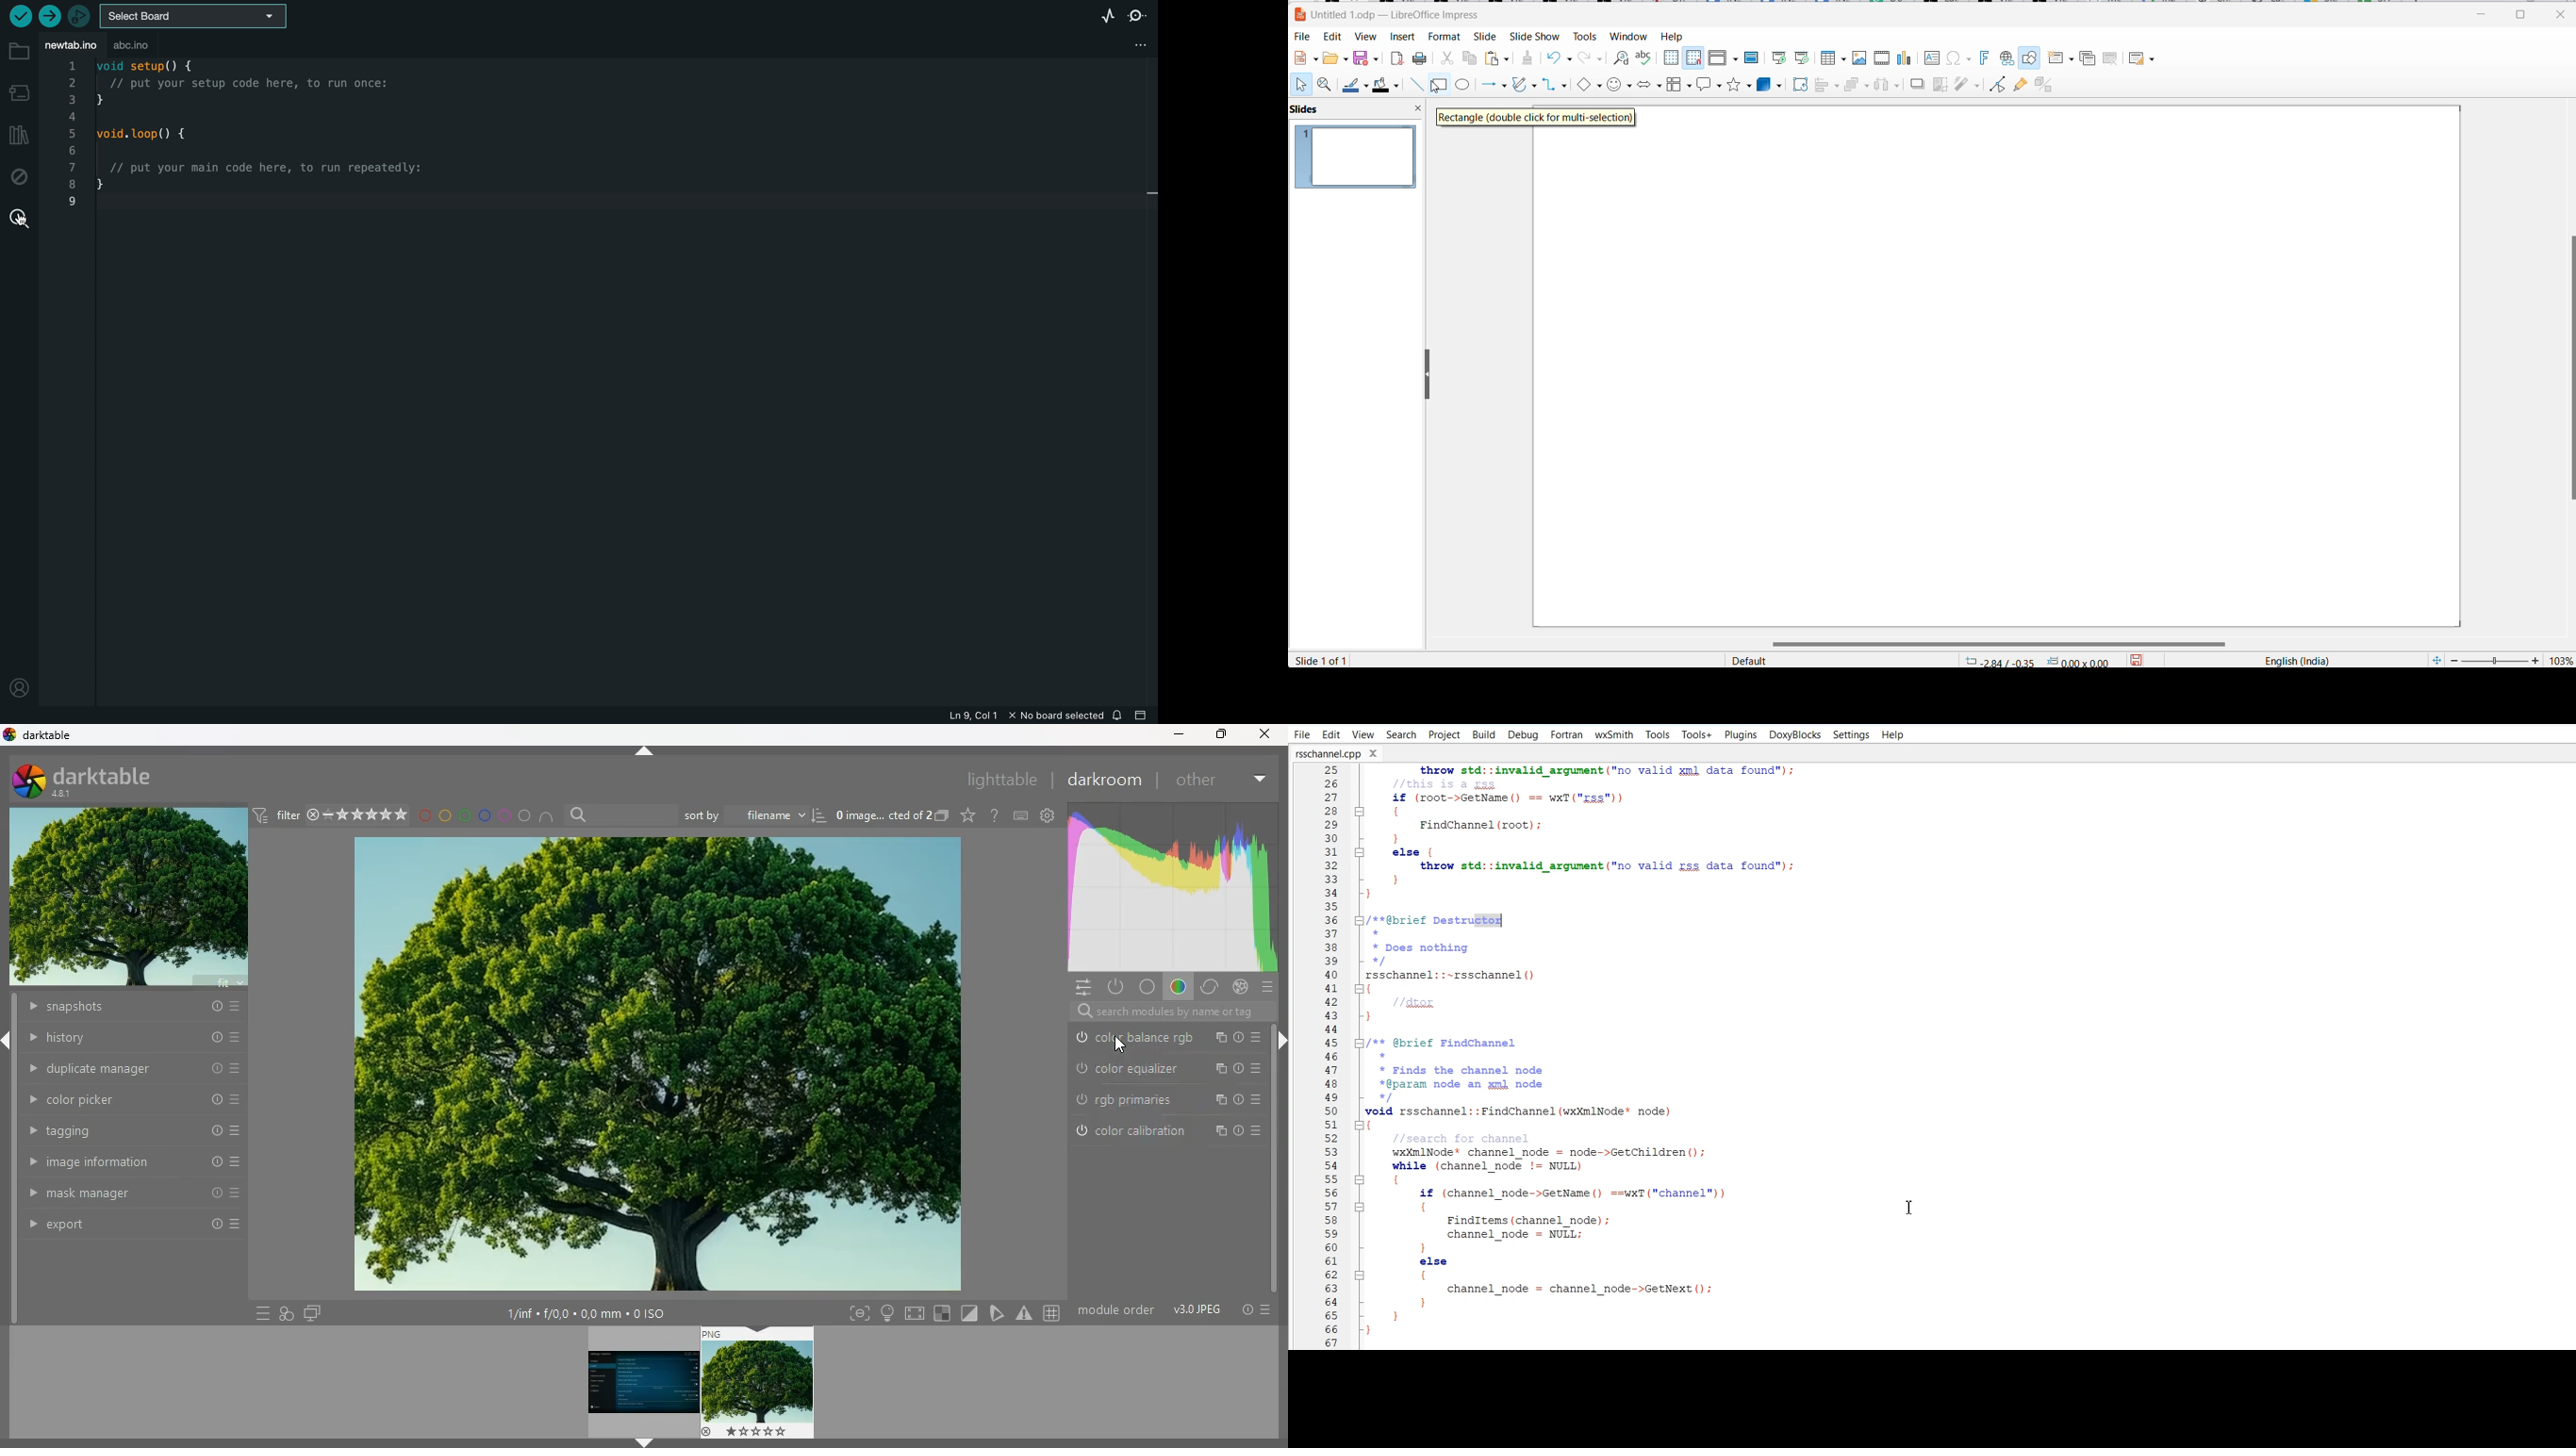 This screenshot has height=1456, width=2576. I want to click on scroll bar, so click(2568, 369).